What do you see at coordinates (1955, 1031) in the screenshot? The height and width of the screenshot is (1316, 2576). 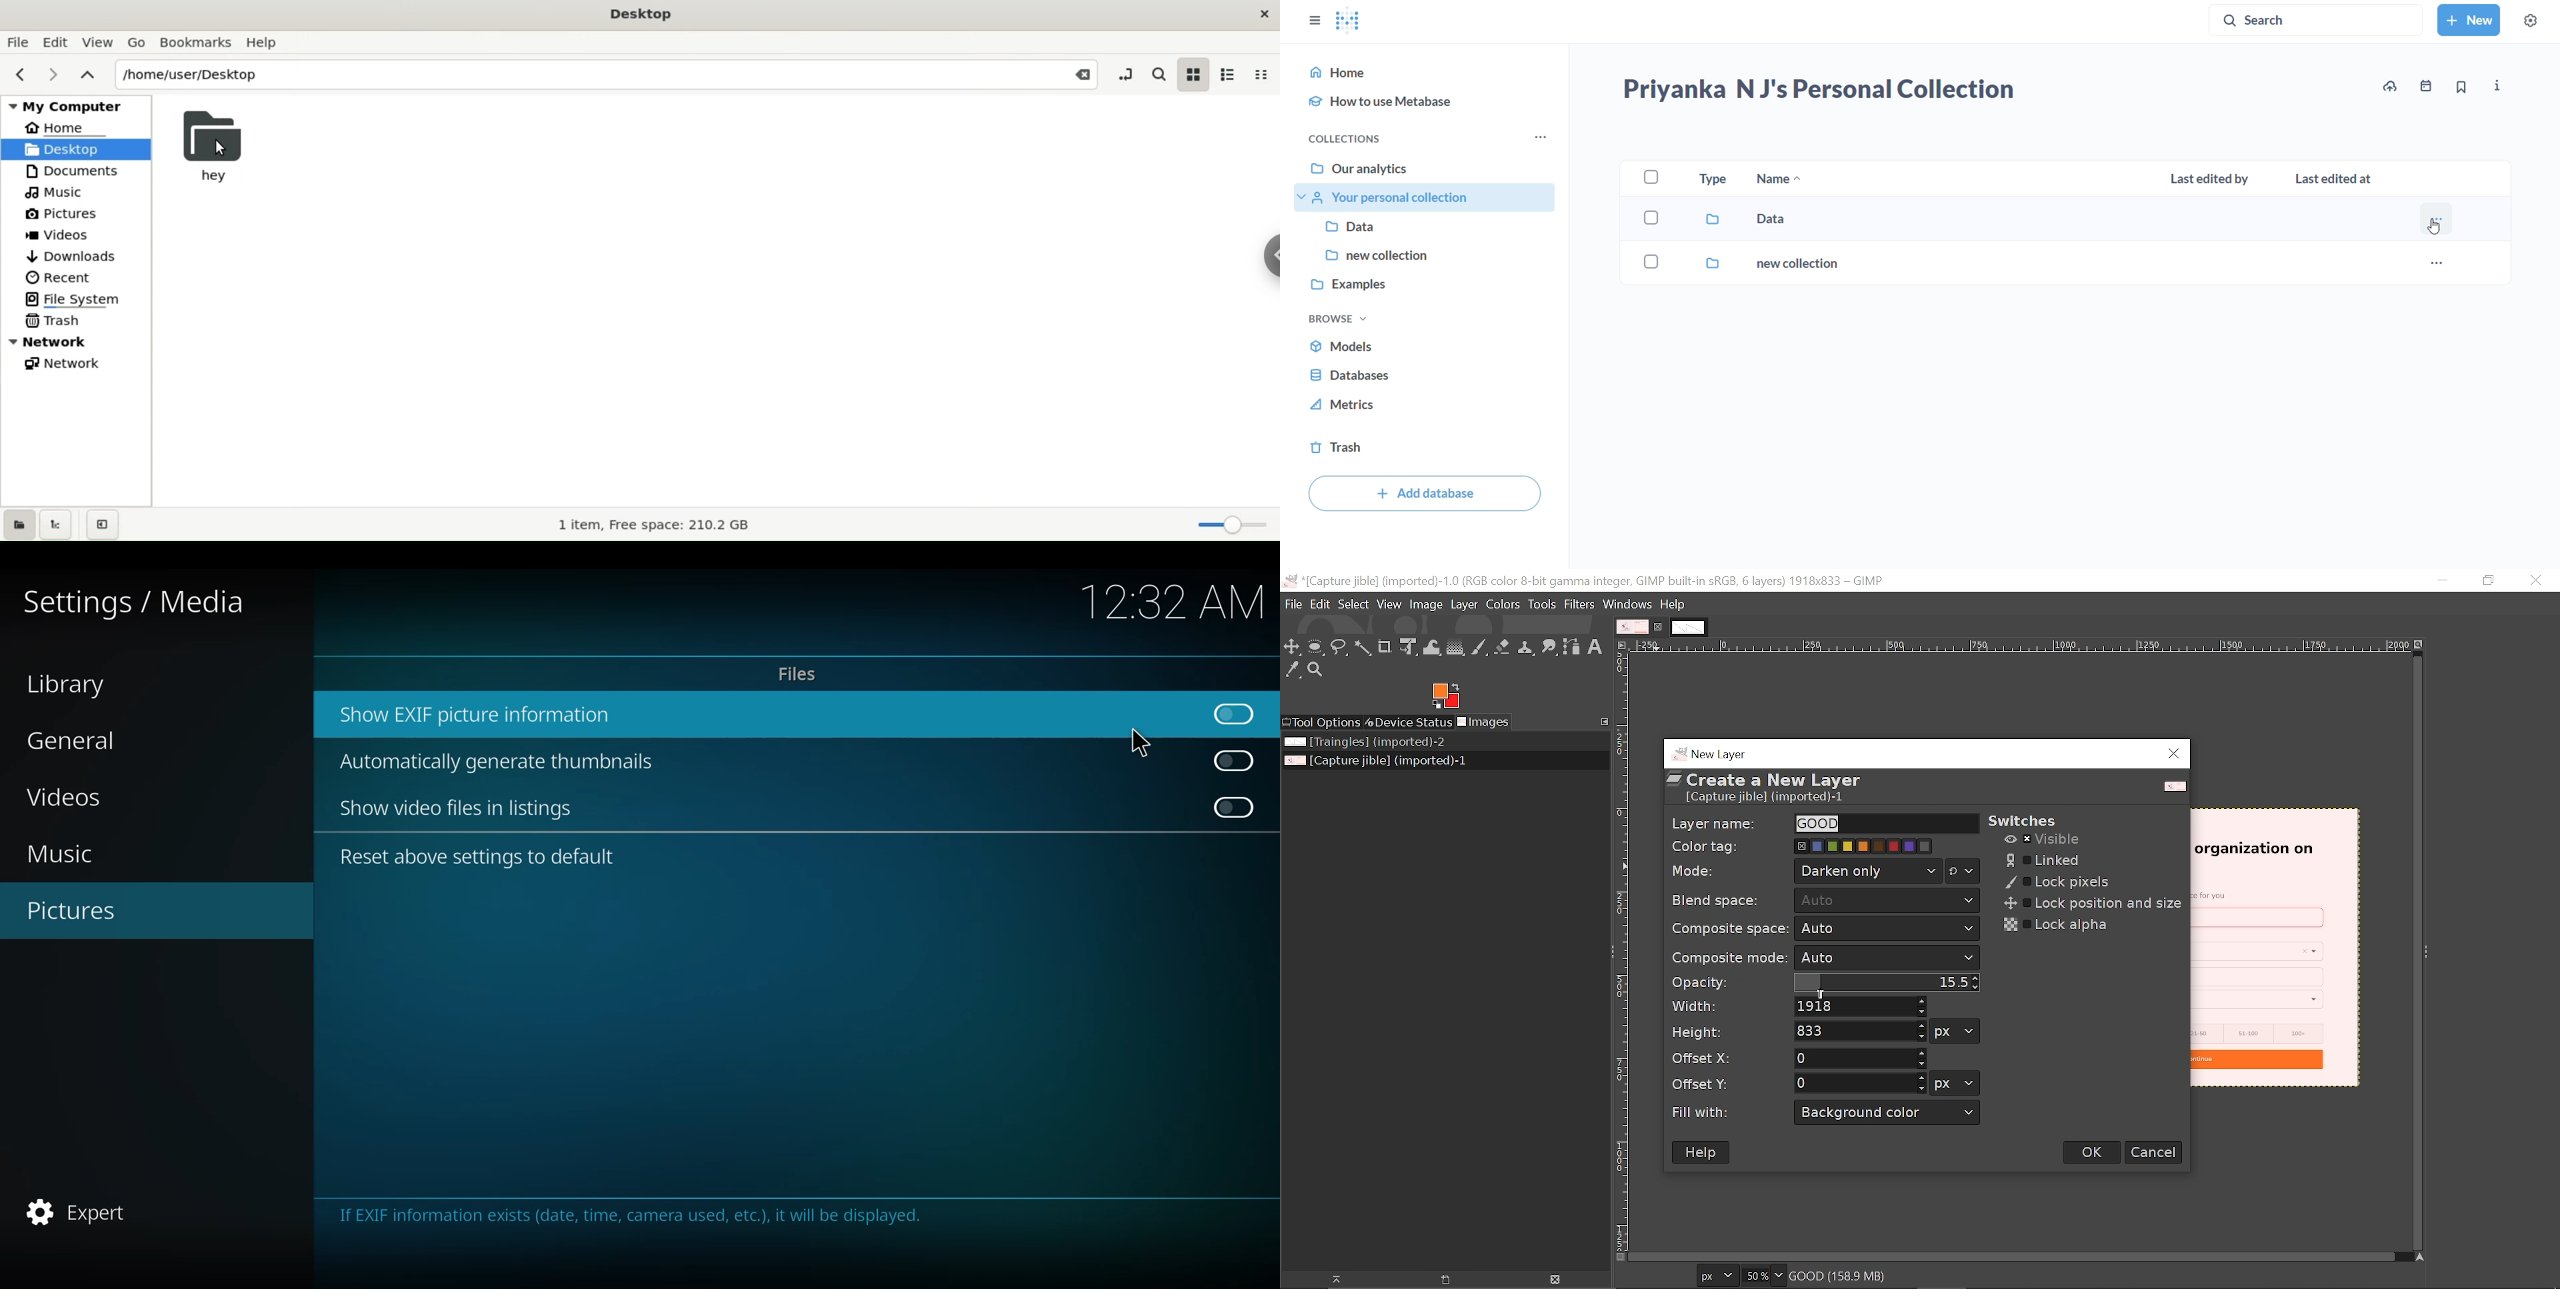 I see `Height Units` at bounding box center [1955, 1031].